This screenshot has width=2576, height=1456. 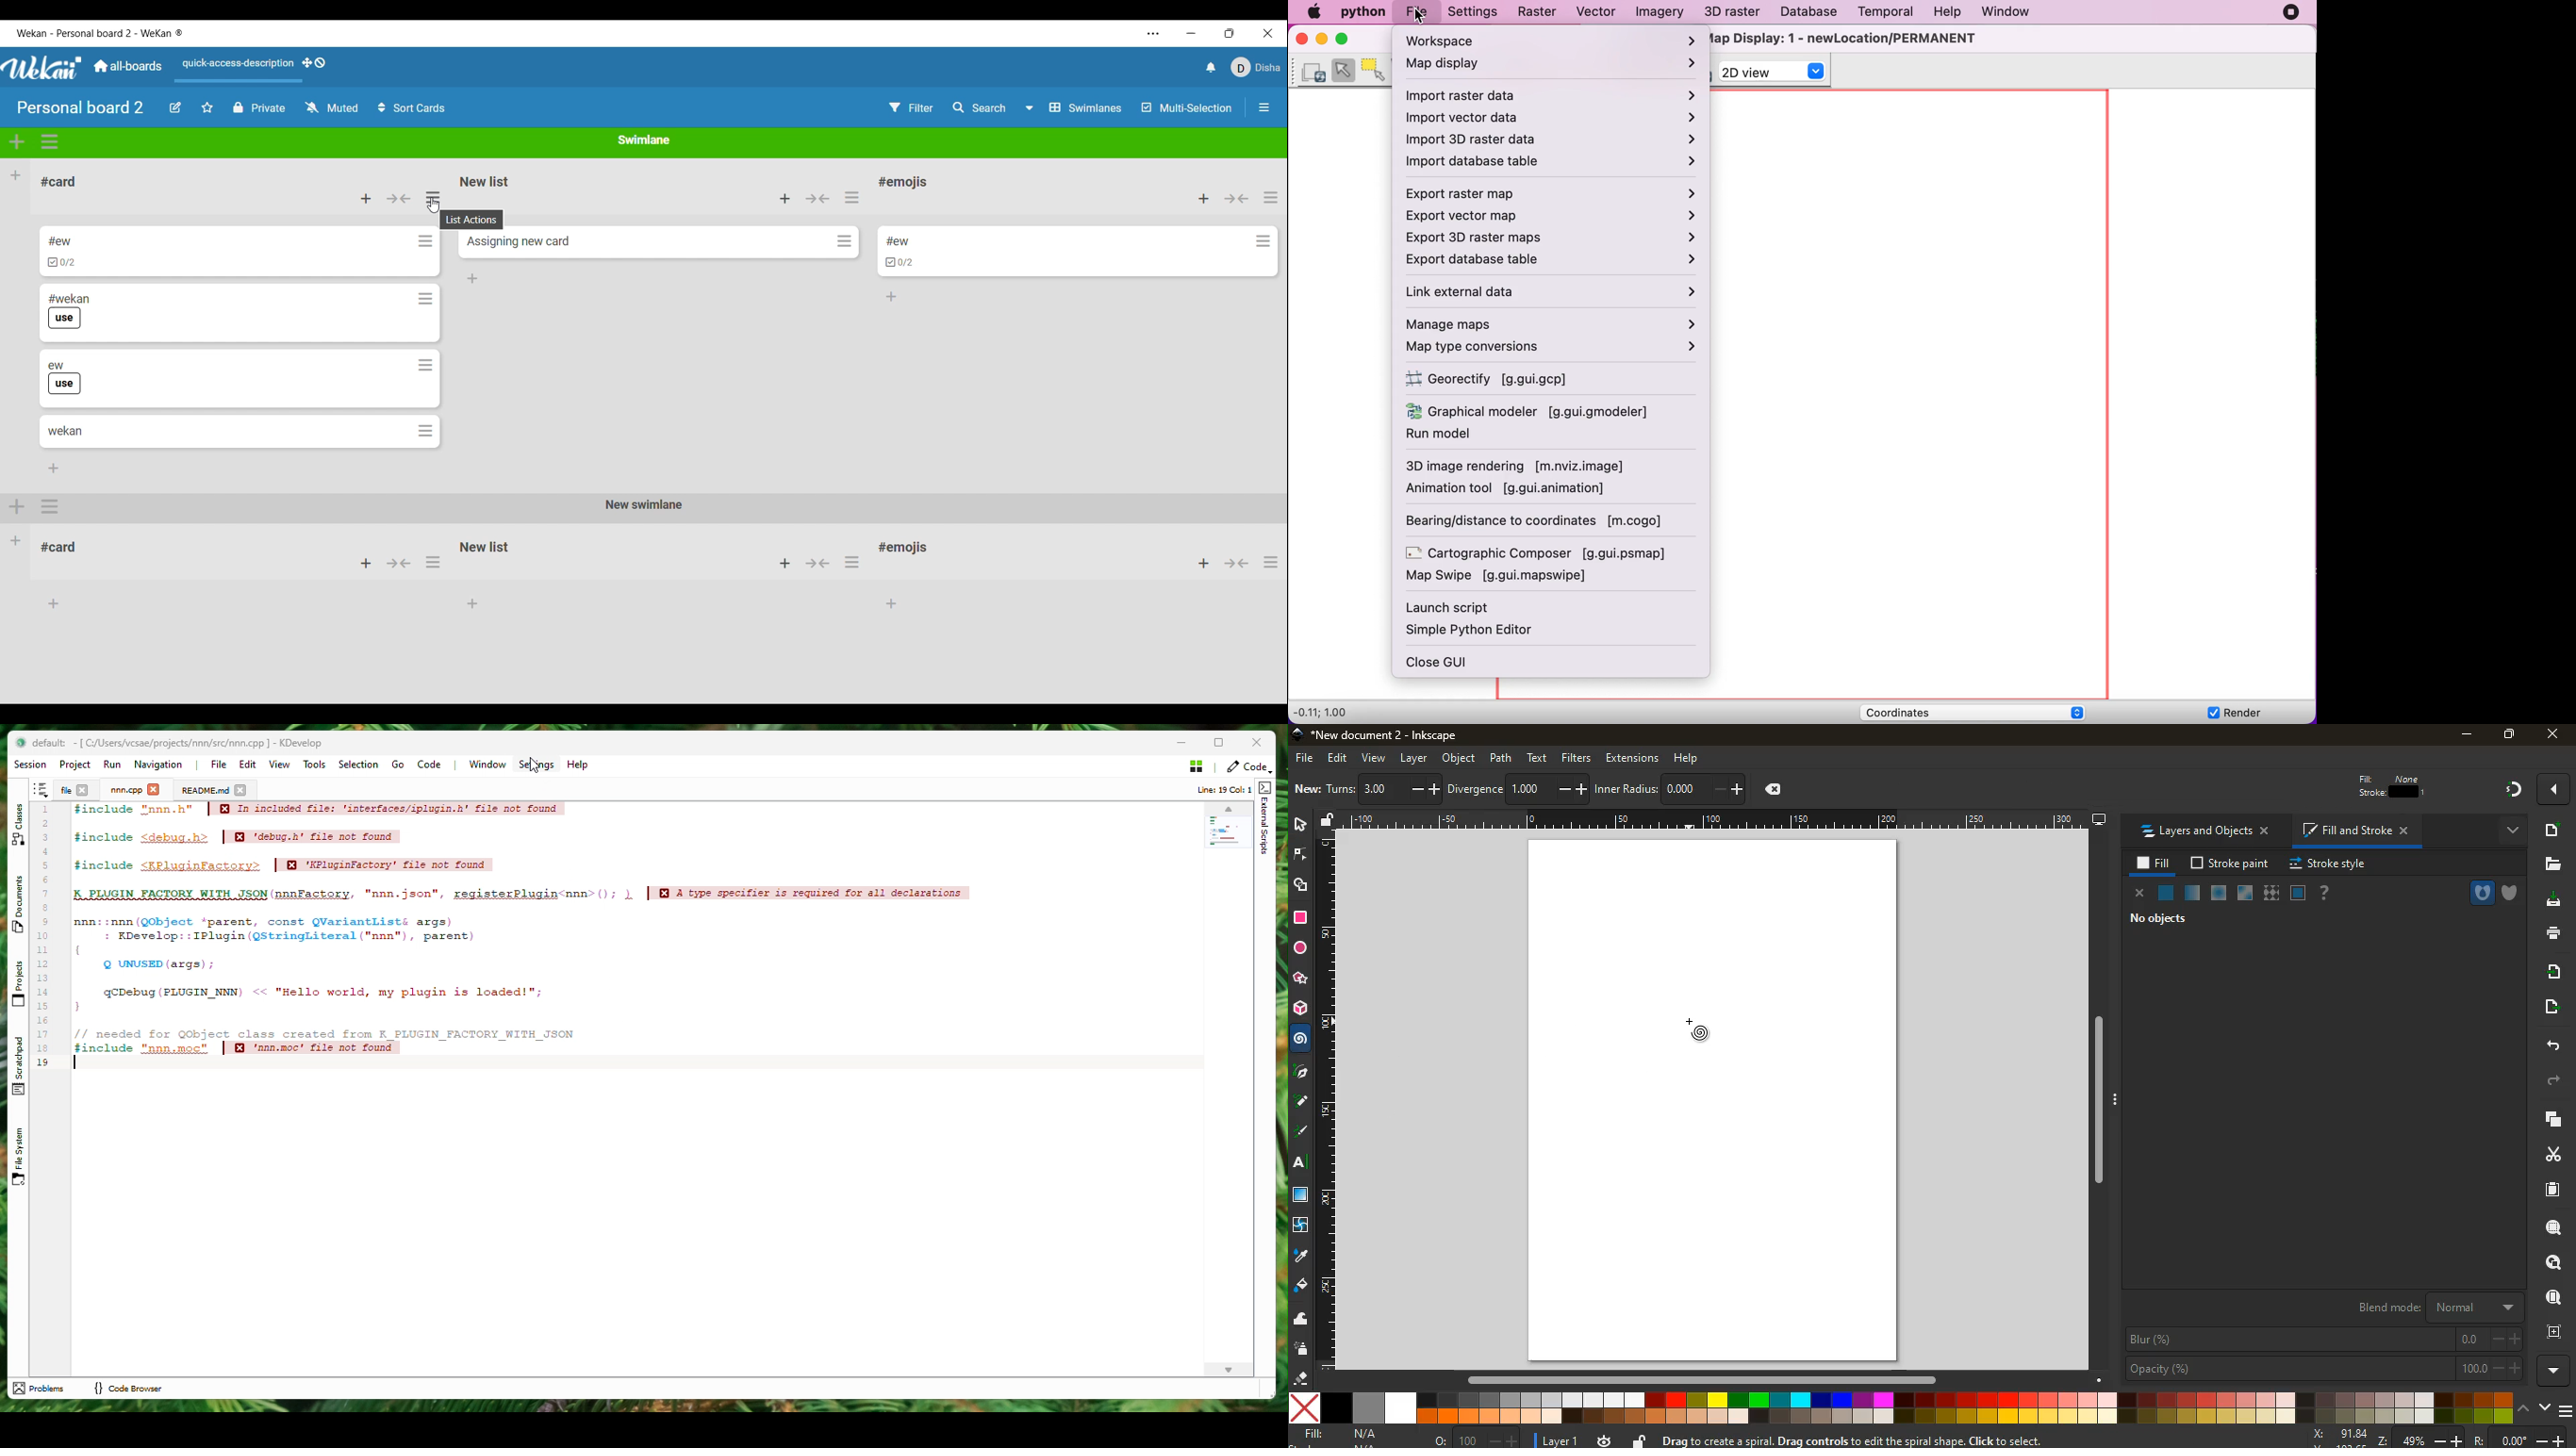 What do you see at coordinates (2545, 1155) in the screenshot?
I see `cut` at bounding box center [2545, 1155].